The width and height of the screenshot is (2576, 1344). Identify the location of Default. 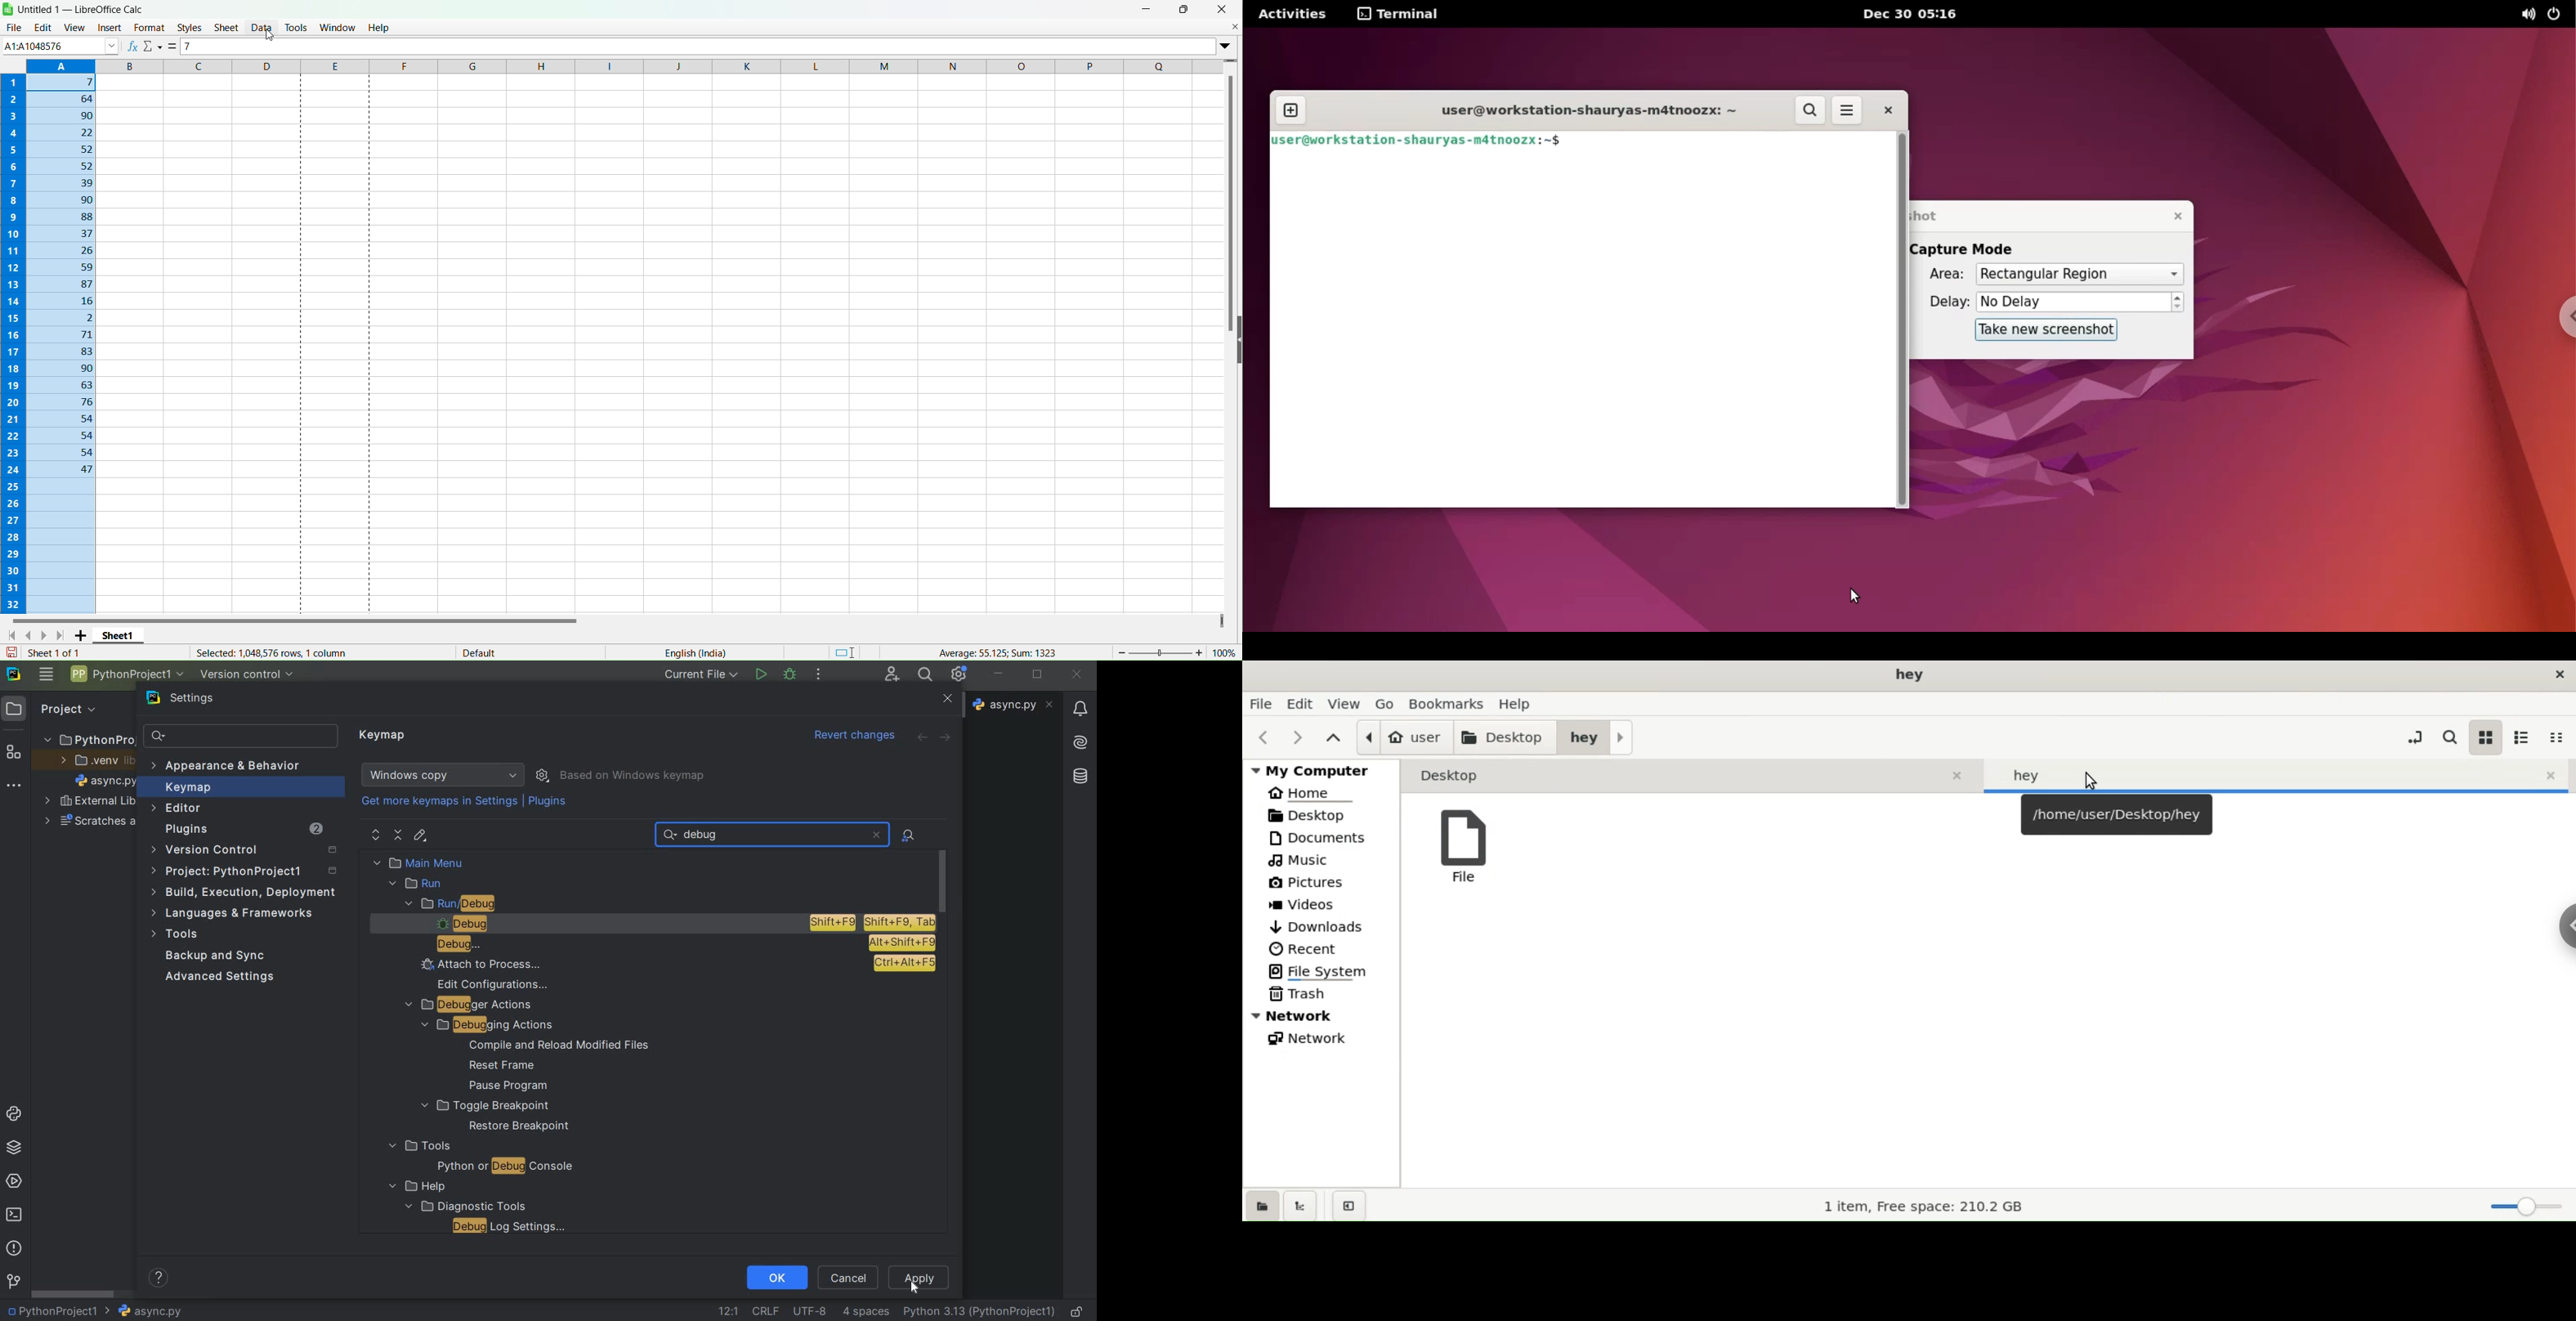
(479, 649).